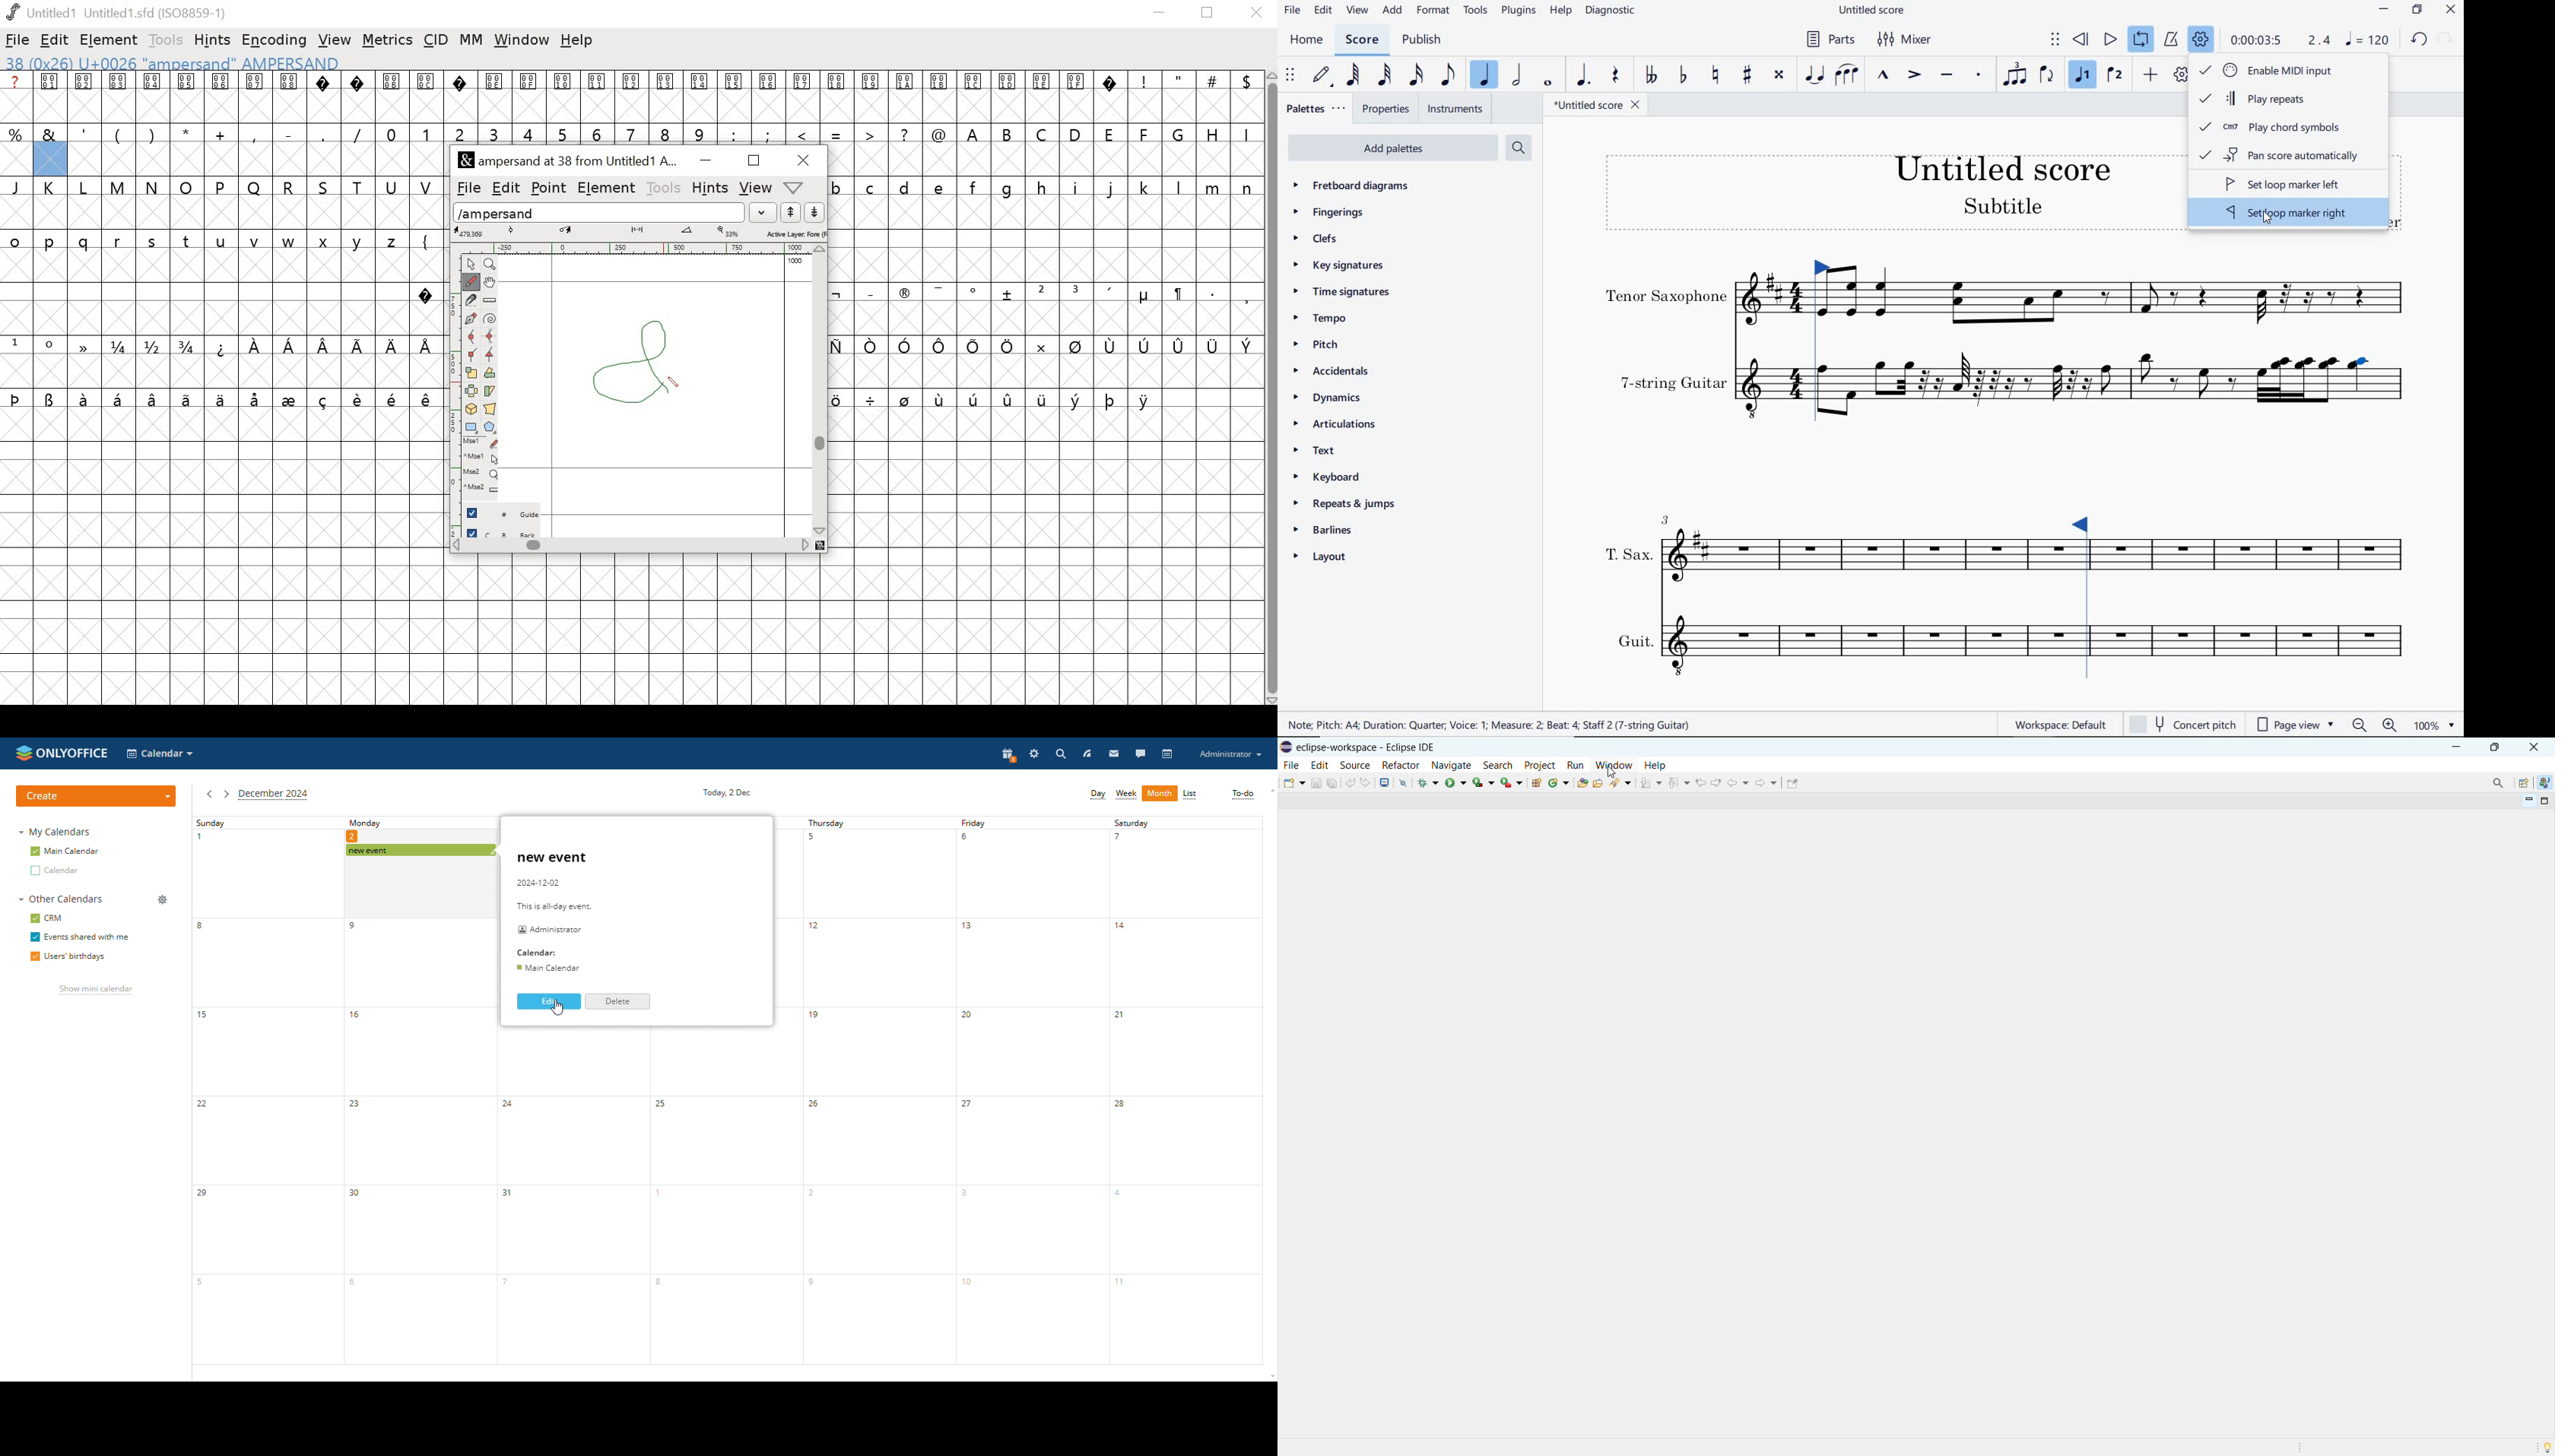 The image size is (2576, 1456). What do you see at coordinates (86, 188) in the screenshot?
I see `L` at bounding box center [86, 188].